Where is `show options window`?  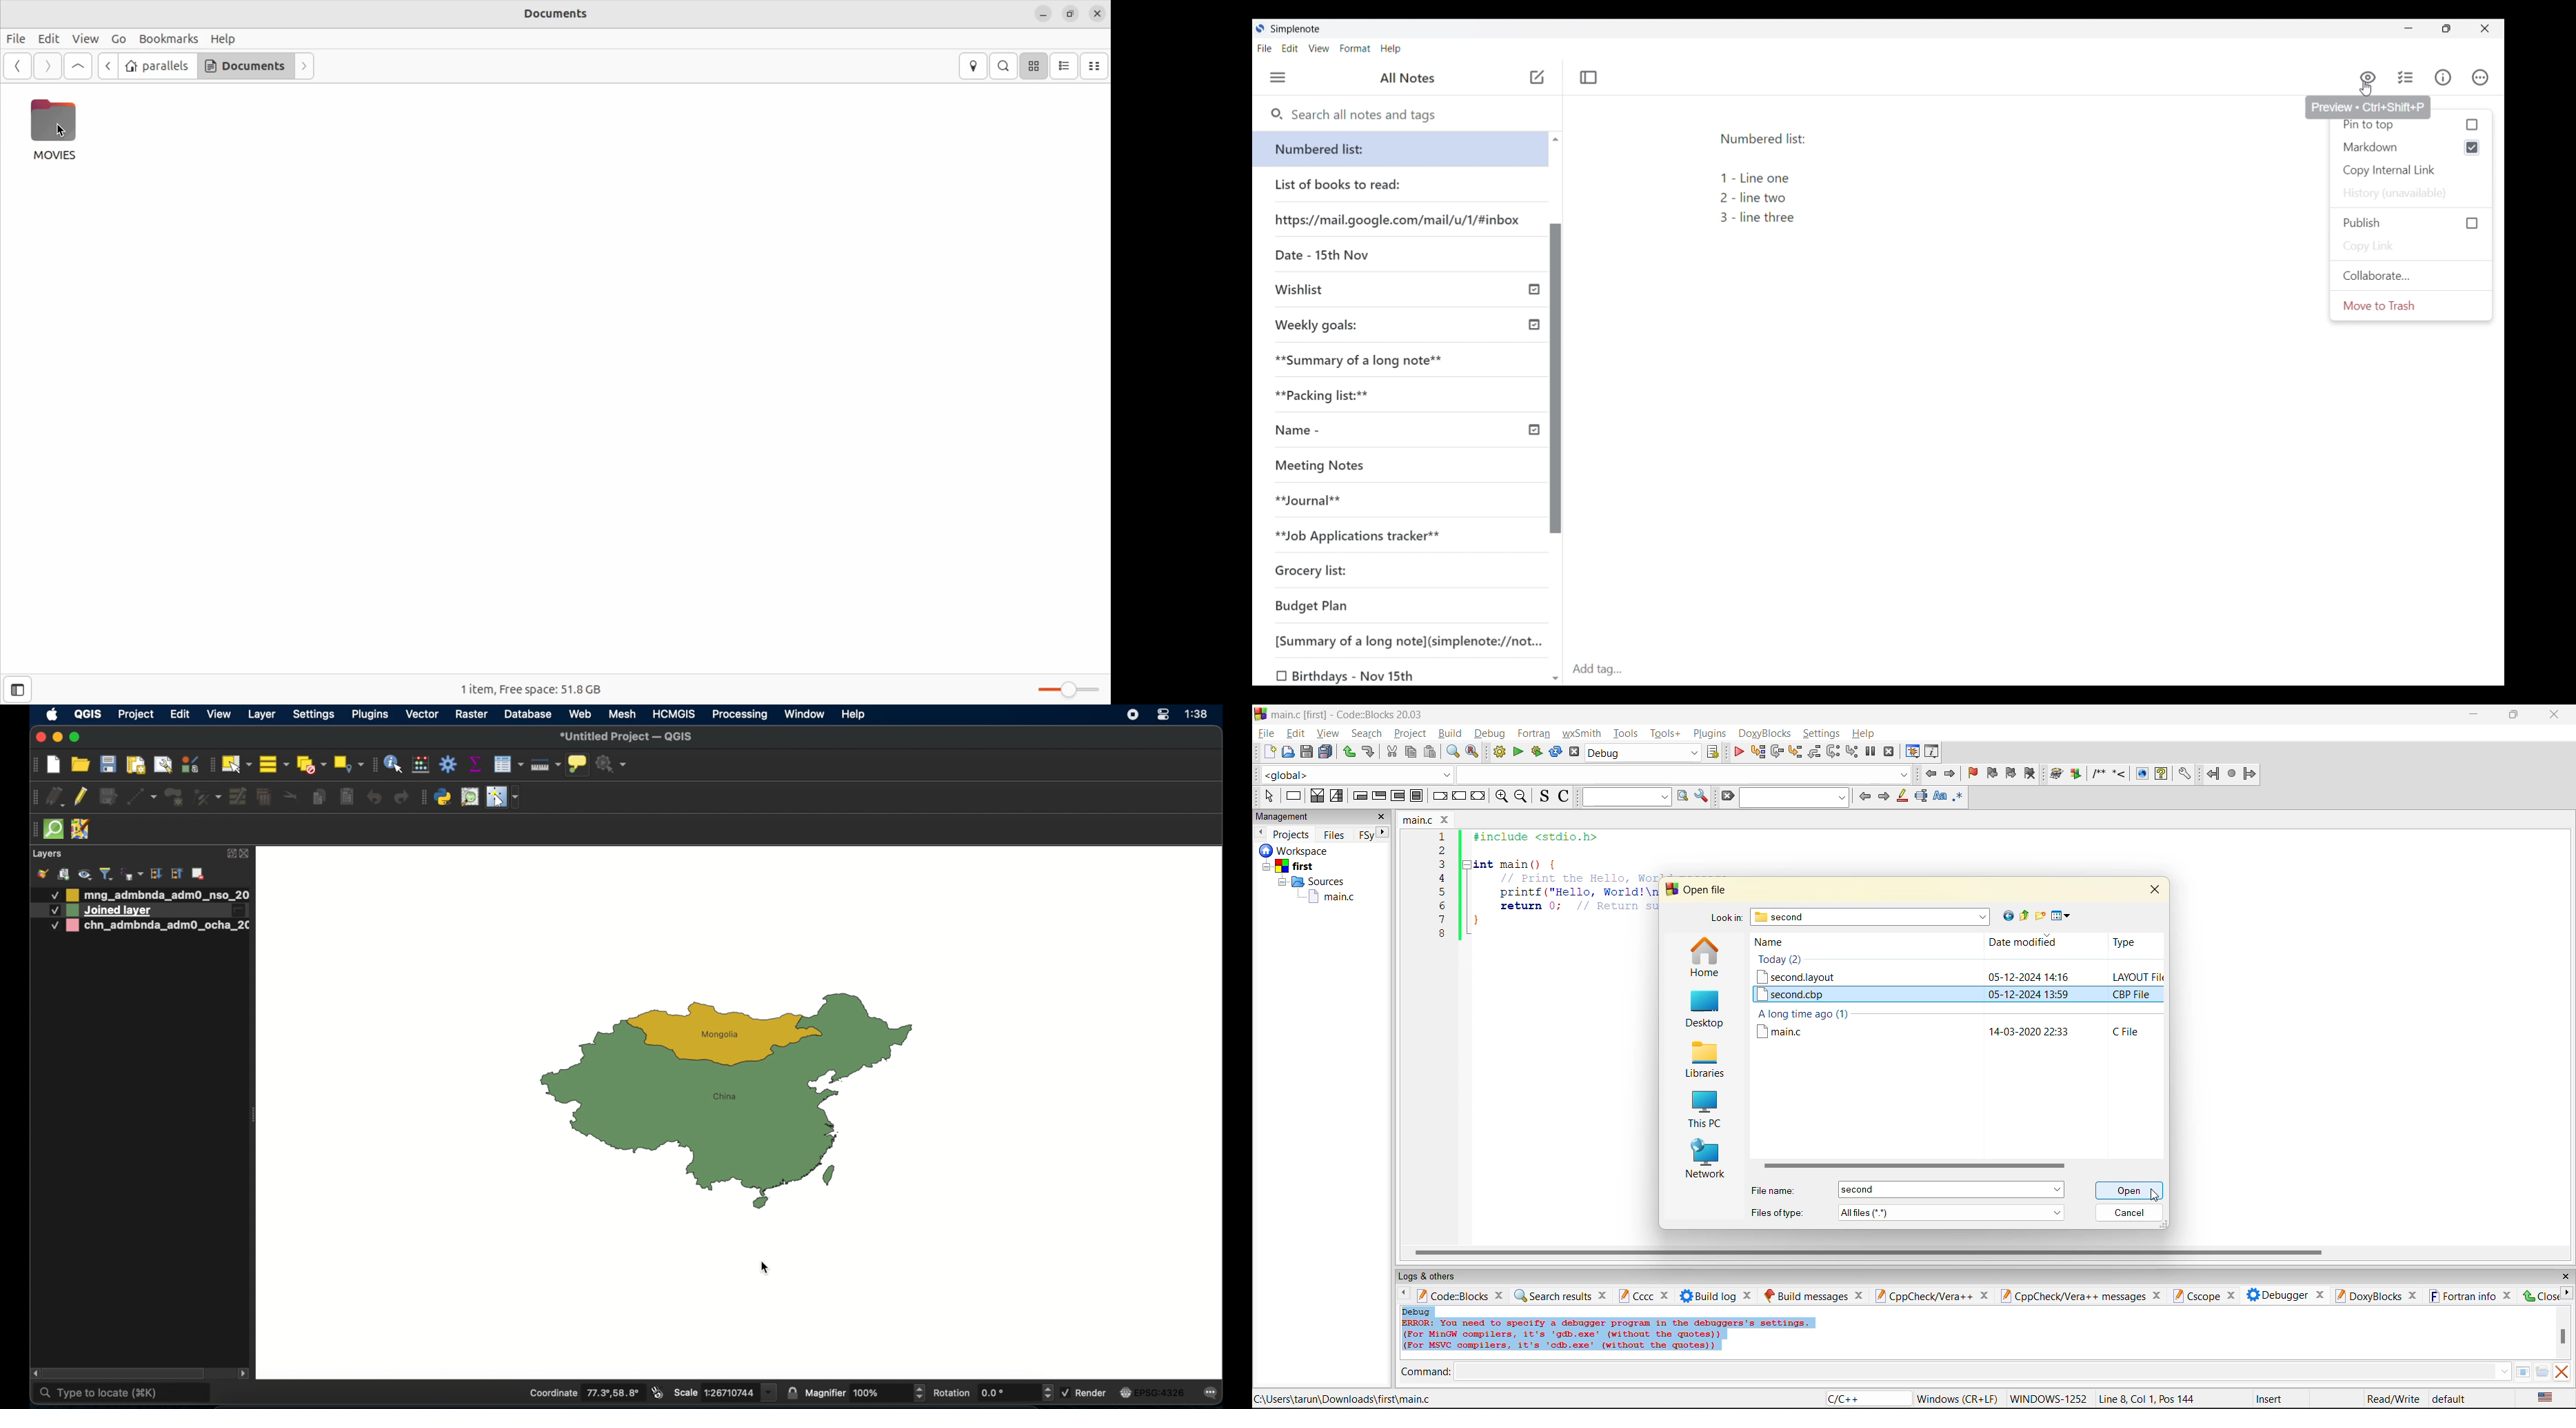
show options window is located at coordinates (1702, 796).